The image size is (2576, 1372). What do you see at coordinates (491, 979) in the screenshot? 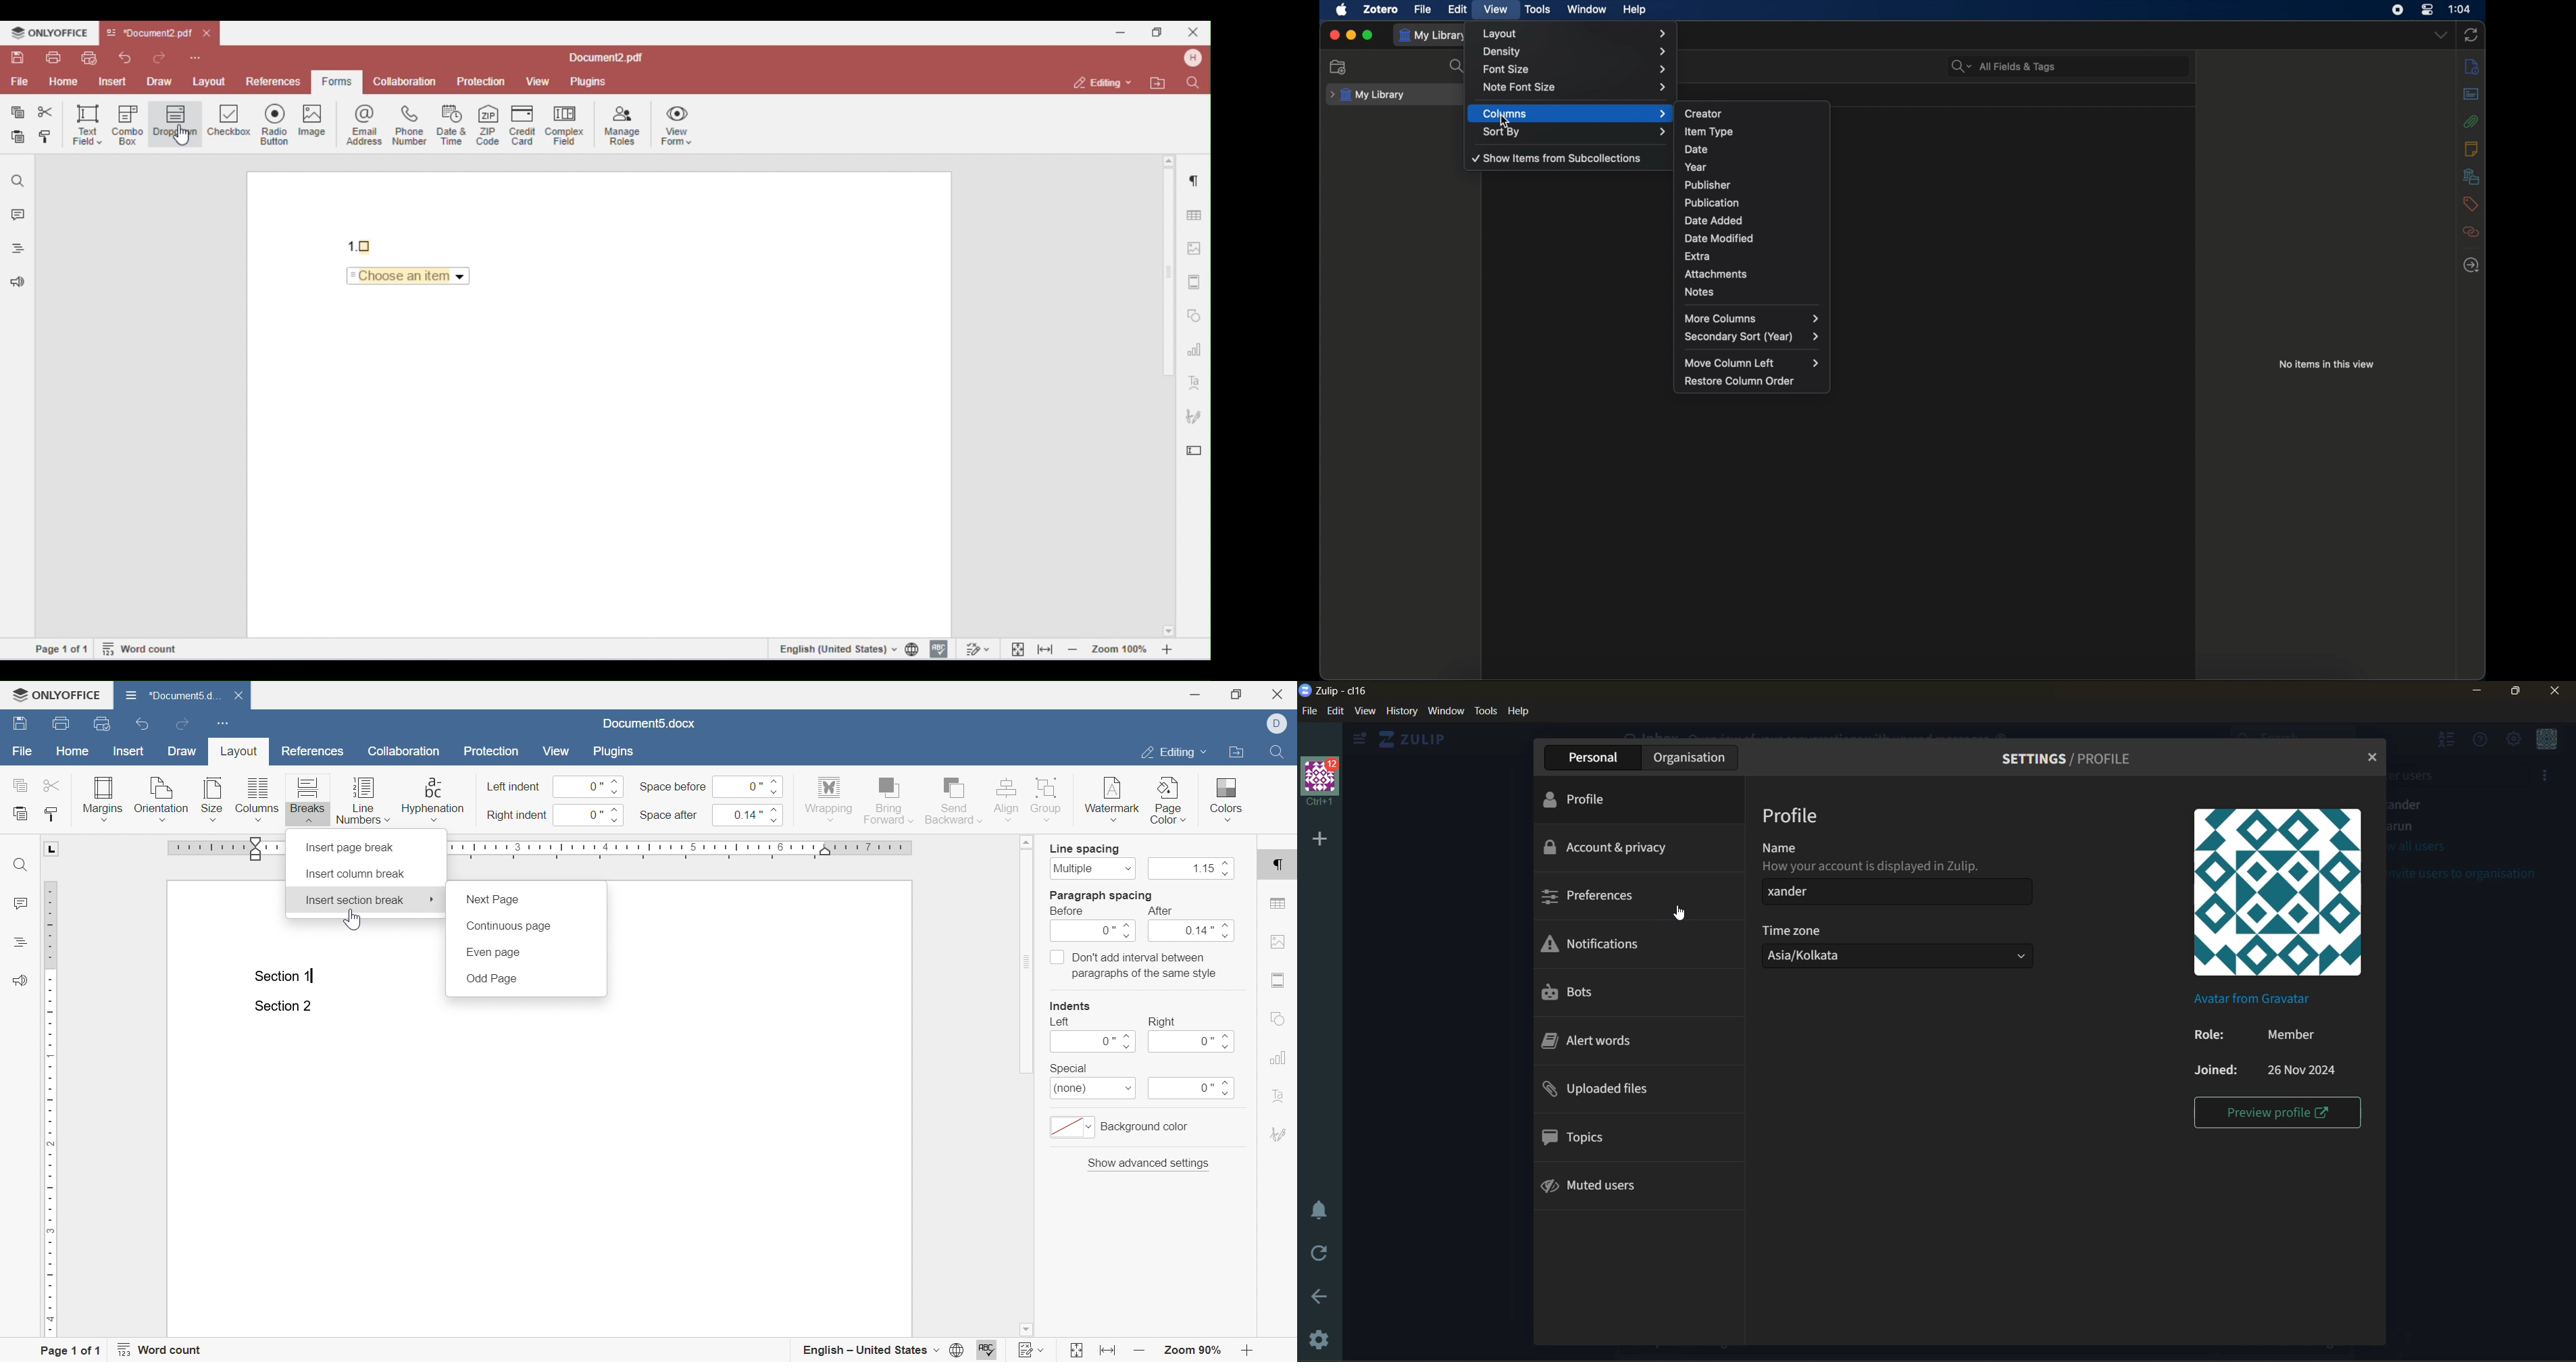
I see `odd page` at bounding box center [491, 979].